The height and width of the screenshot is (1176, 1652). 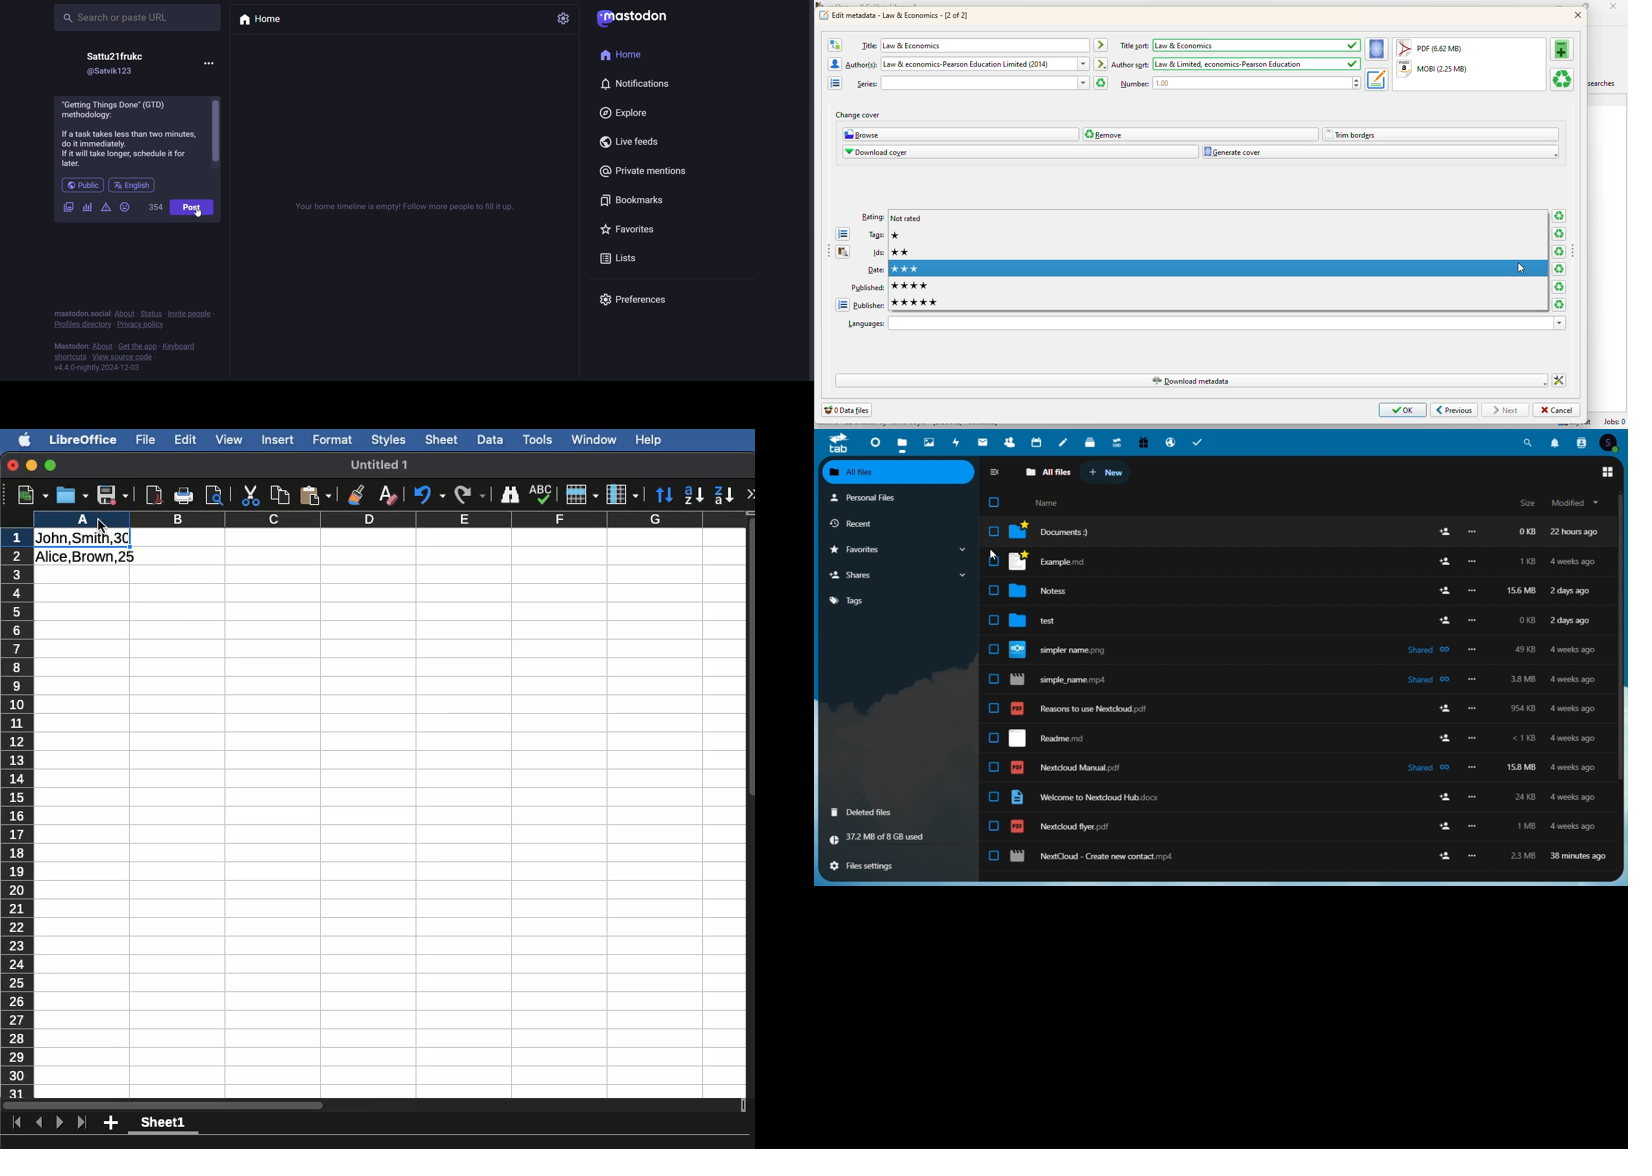 What do you see at coordinates (1523, 739) in the screenshot?
I see `<1 kb` at bounding box center [1523, 739].